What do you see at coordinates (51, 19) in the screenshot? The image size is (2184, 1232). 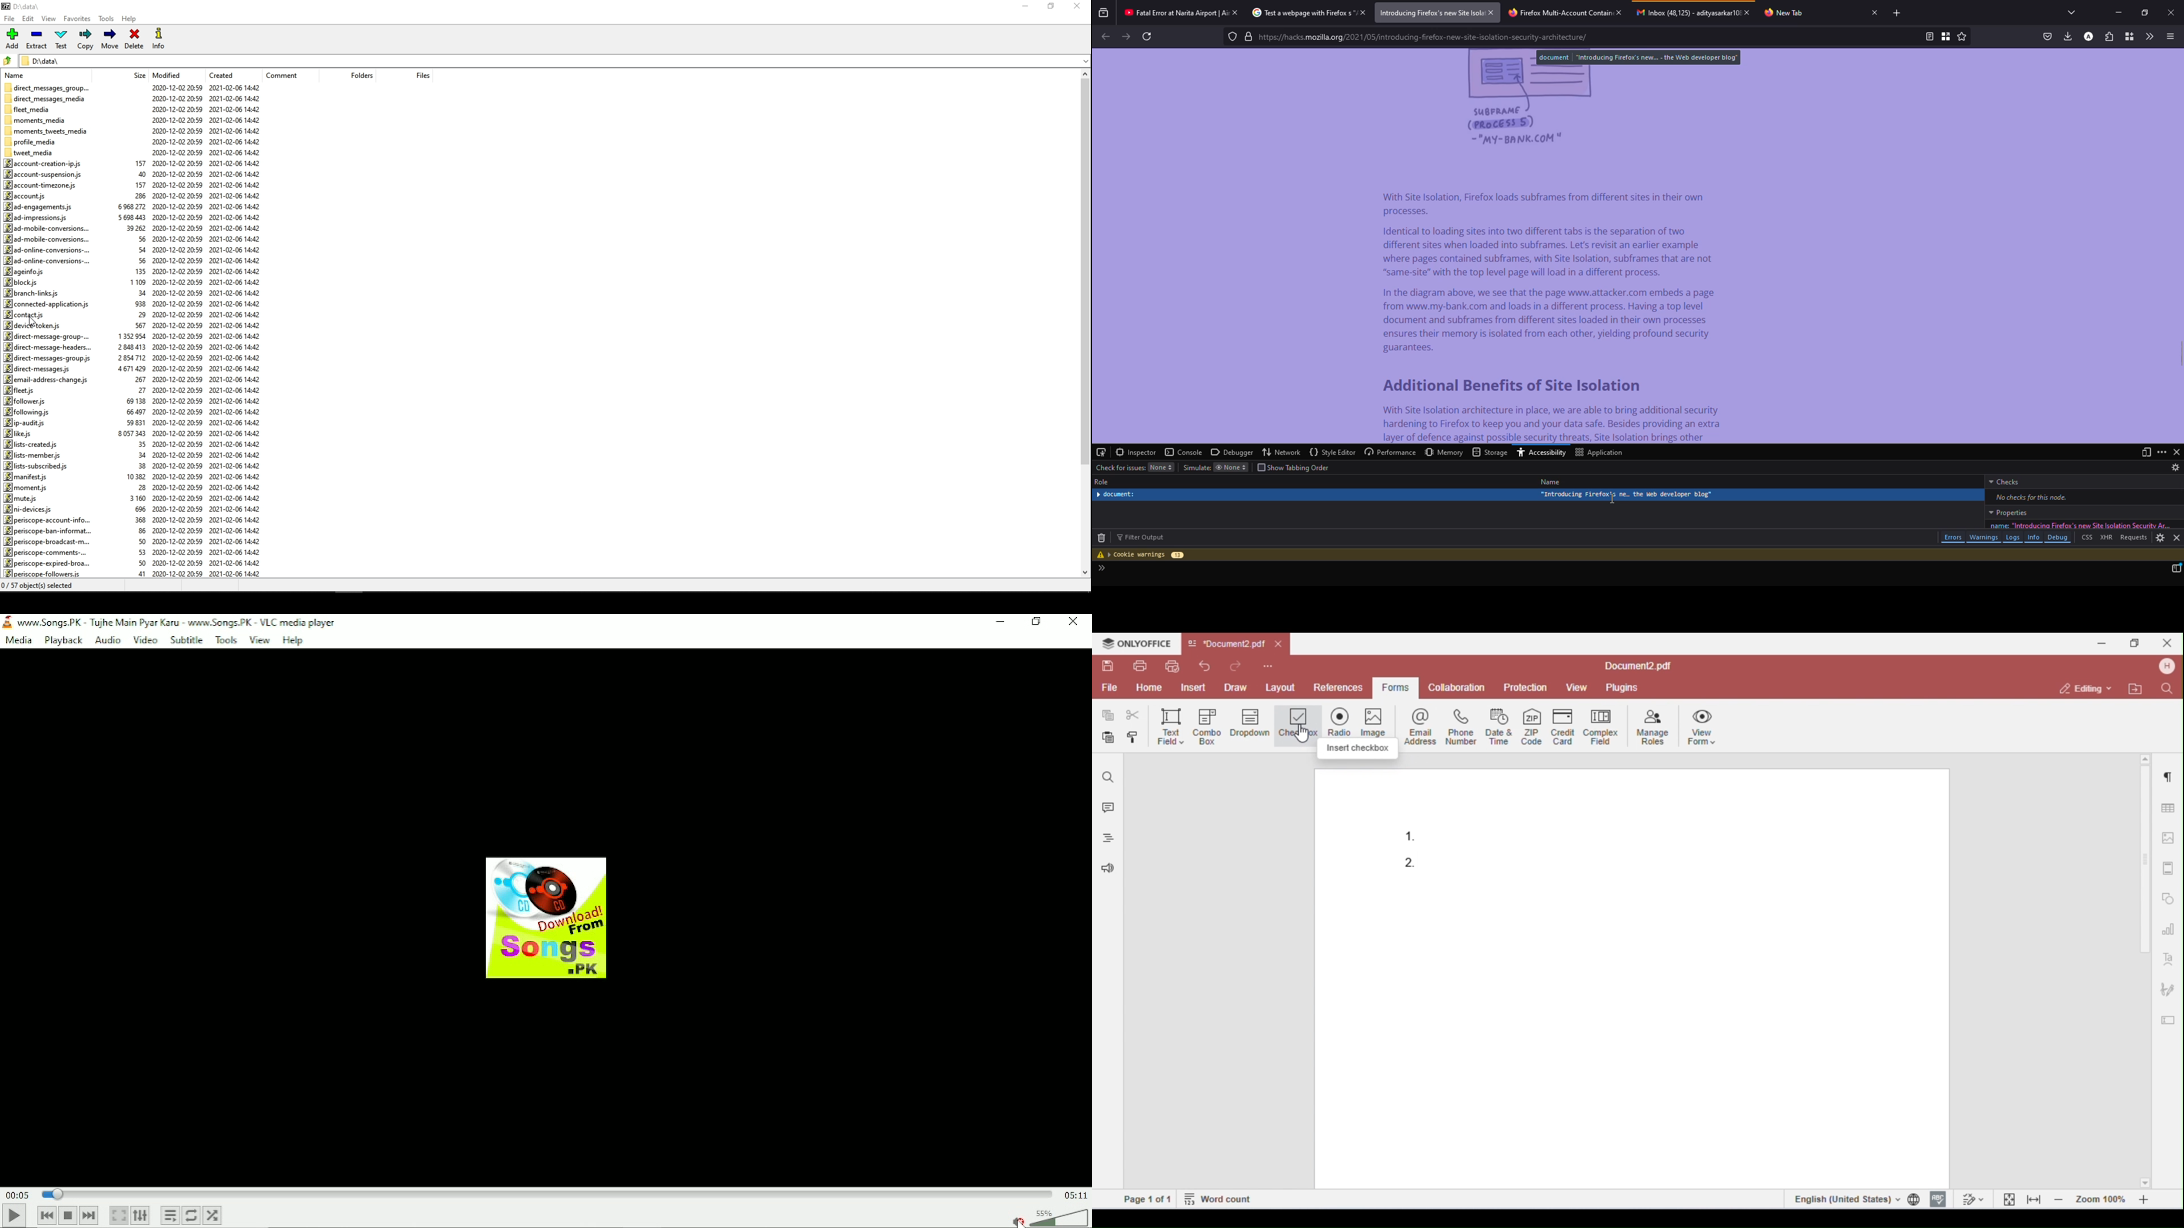 I see `View` at bounding box center [51, 19].